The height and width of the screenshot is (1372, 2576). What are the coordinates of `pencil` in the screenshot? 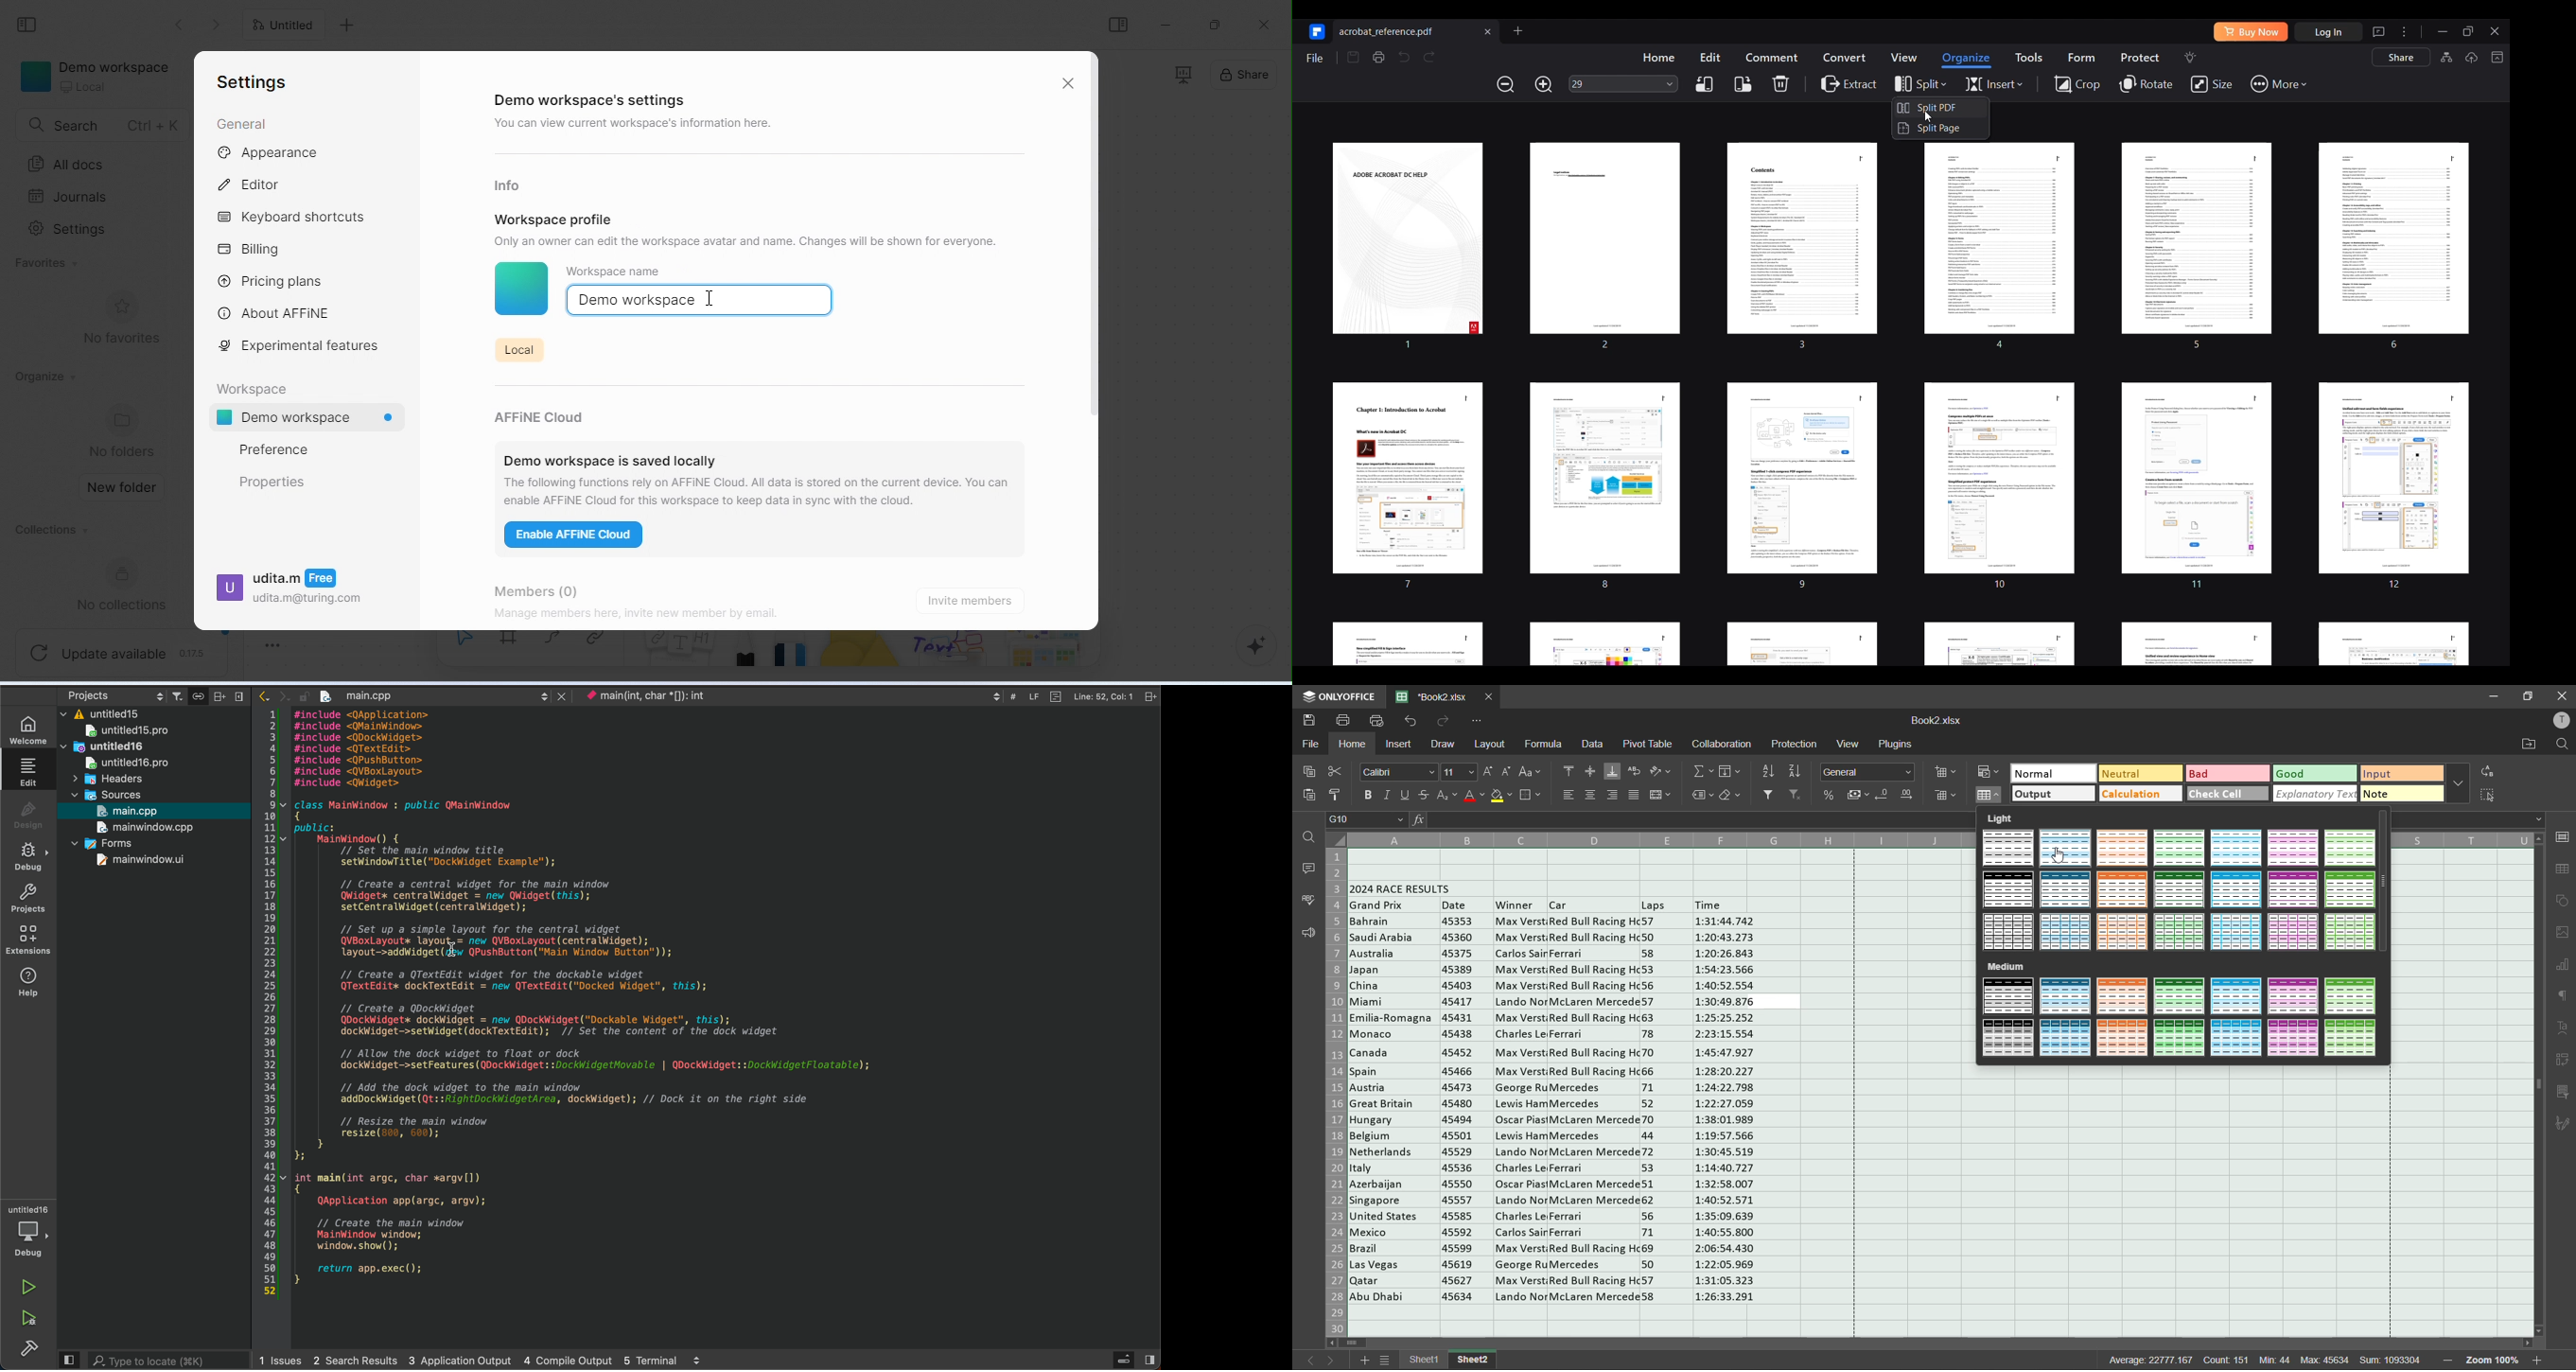 It's located at (747, 656).